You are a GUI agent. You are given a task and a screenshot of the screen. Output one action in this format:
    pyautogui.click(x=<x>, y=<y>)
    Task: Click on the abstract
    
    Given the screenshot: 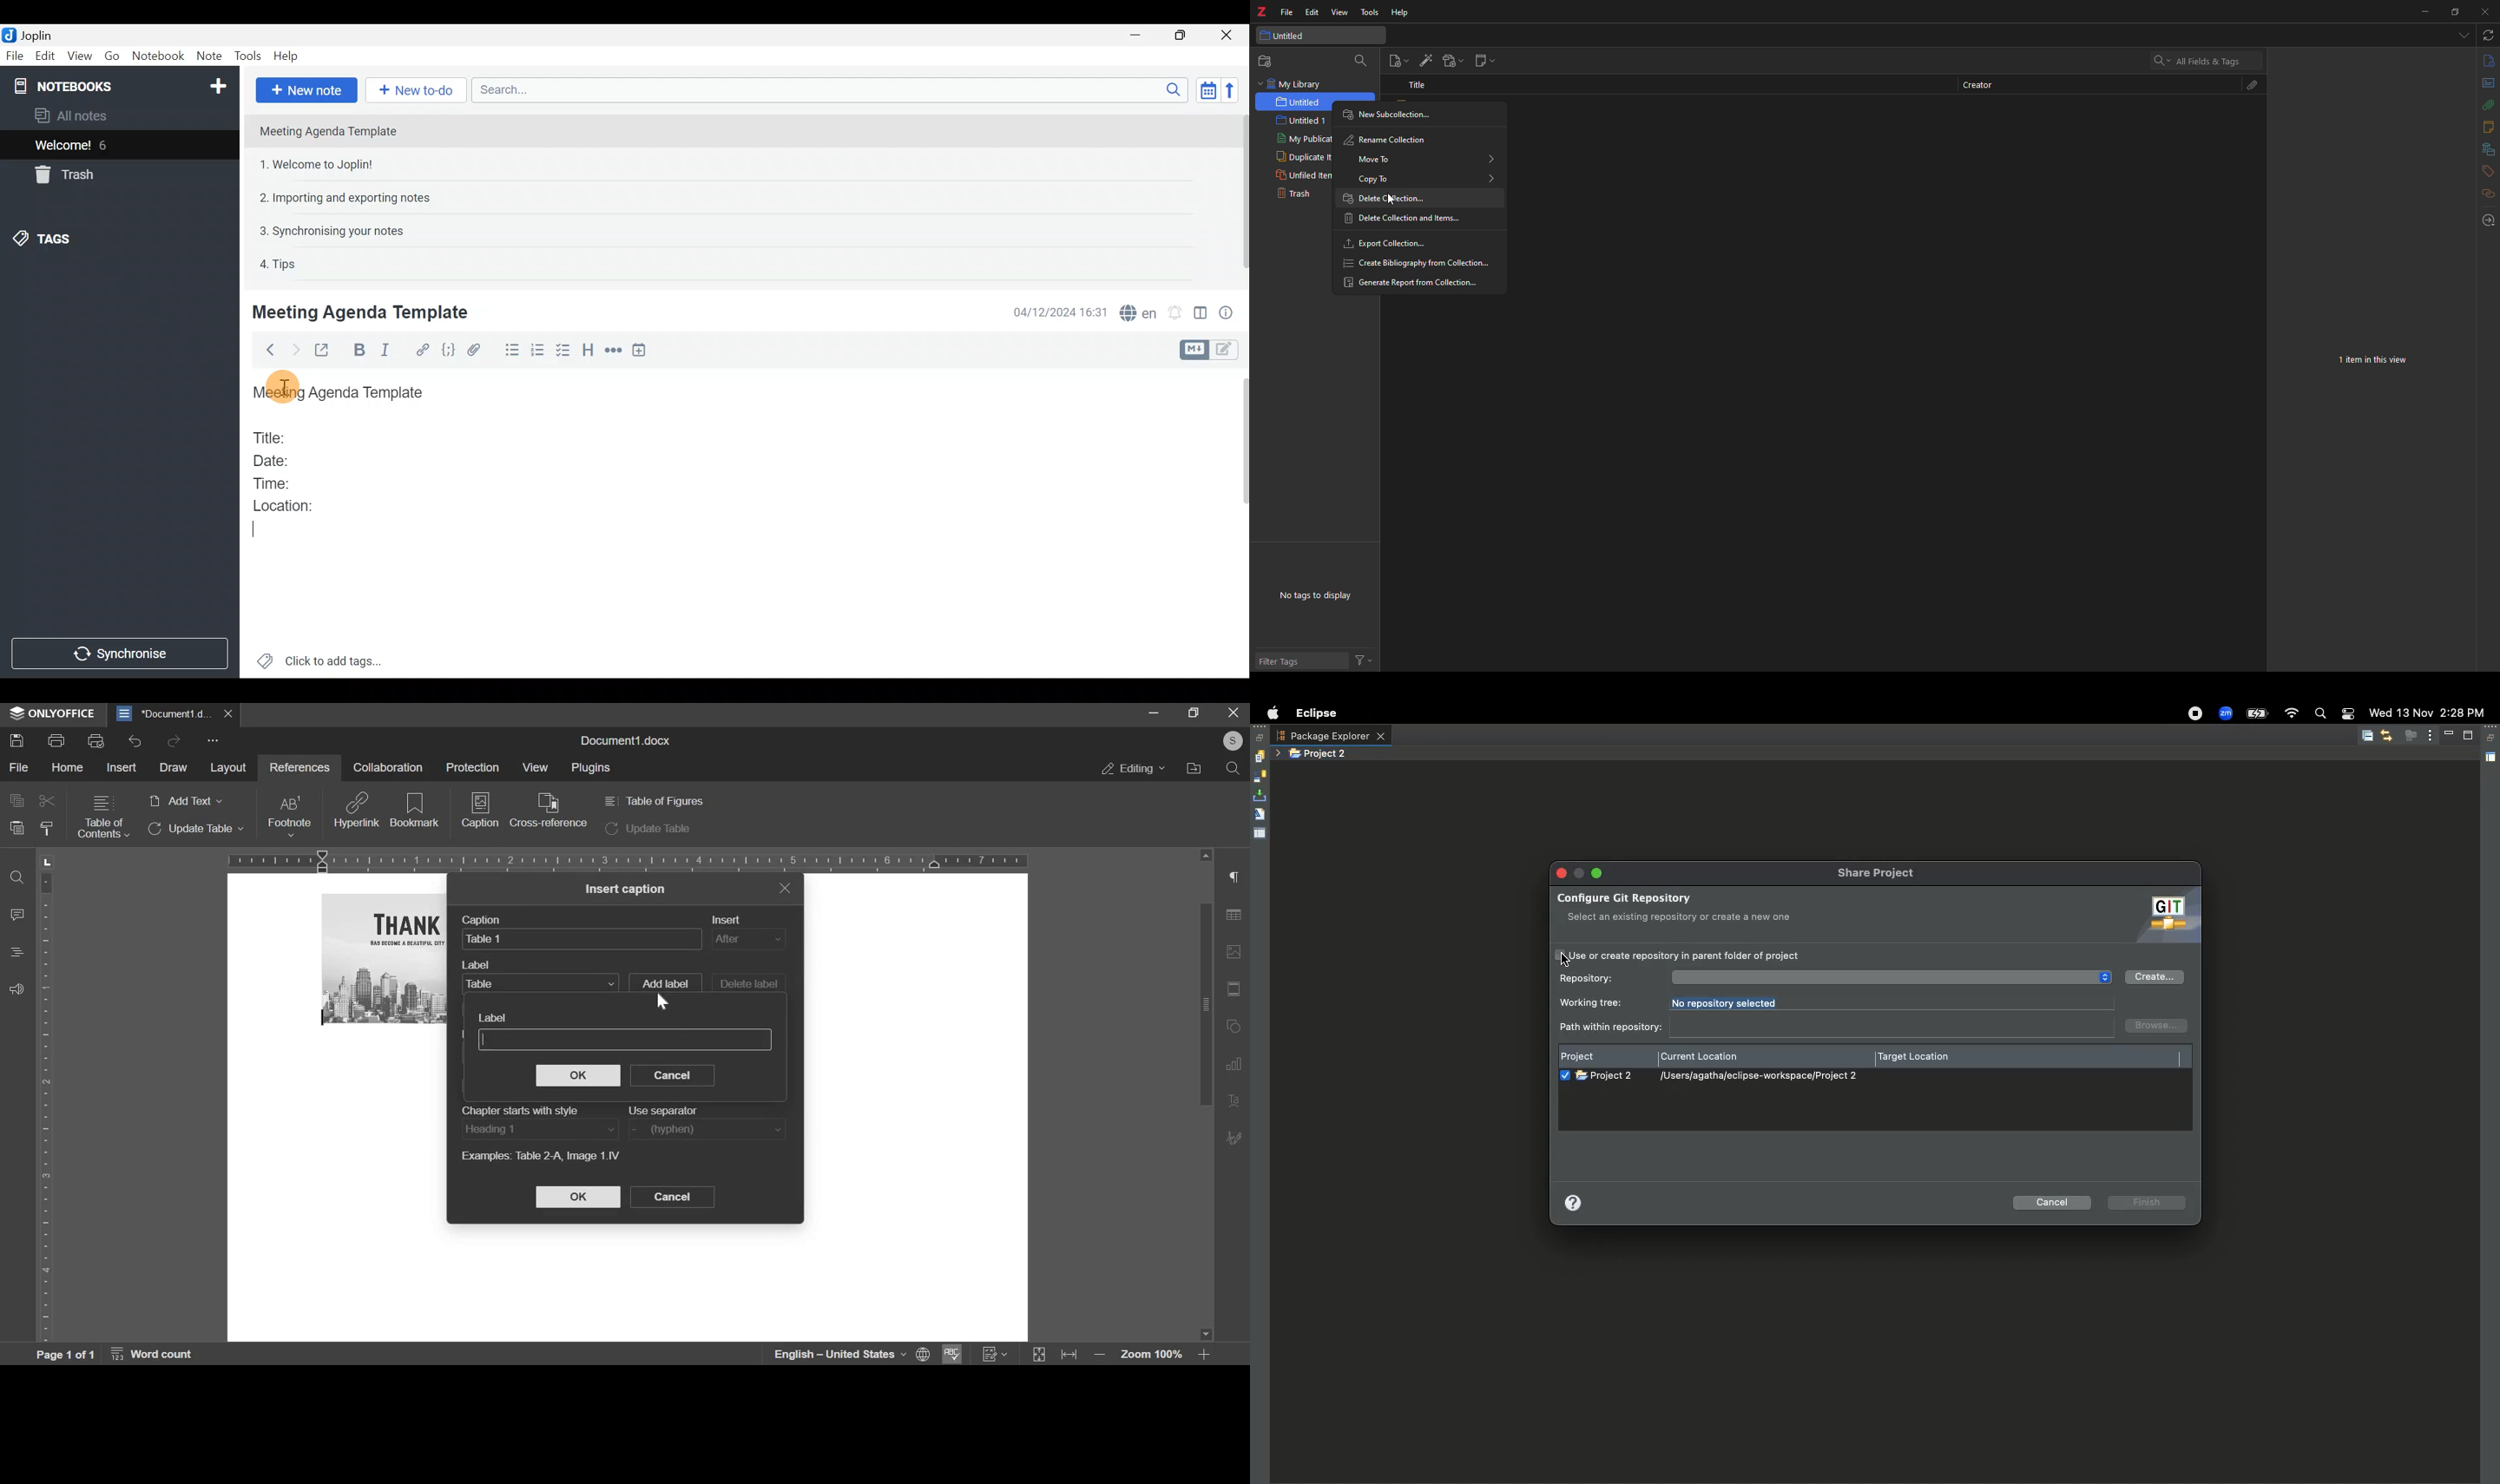 What is the action you would take?
    pyautogui.click(x=2487, y=84)
    